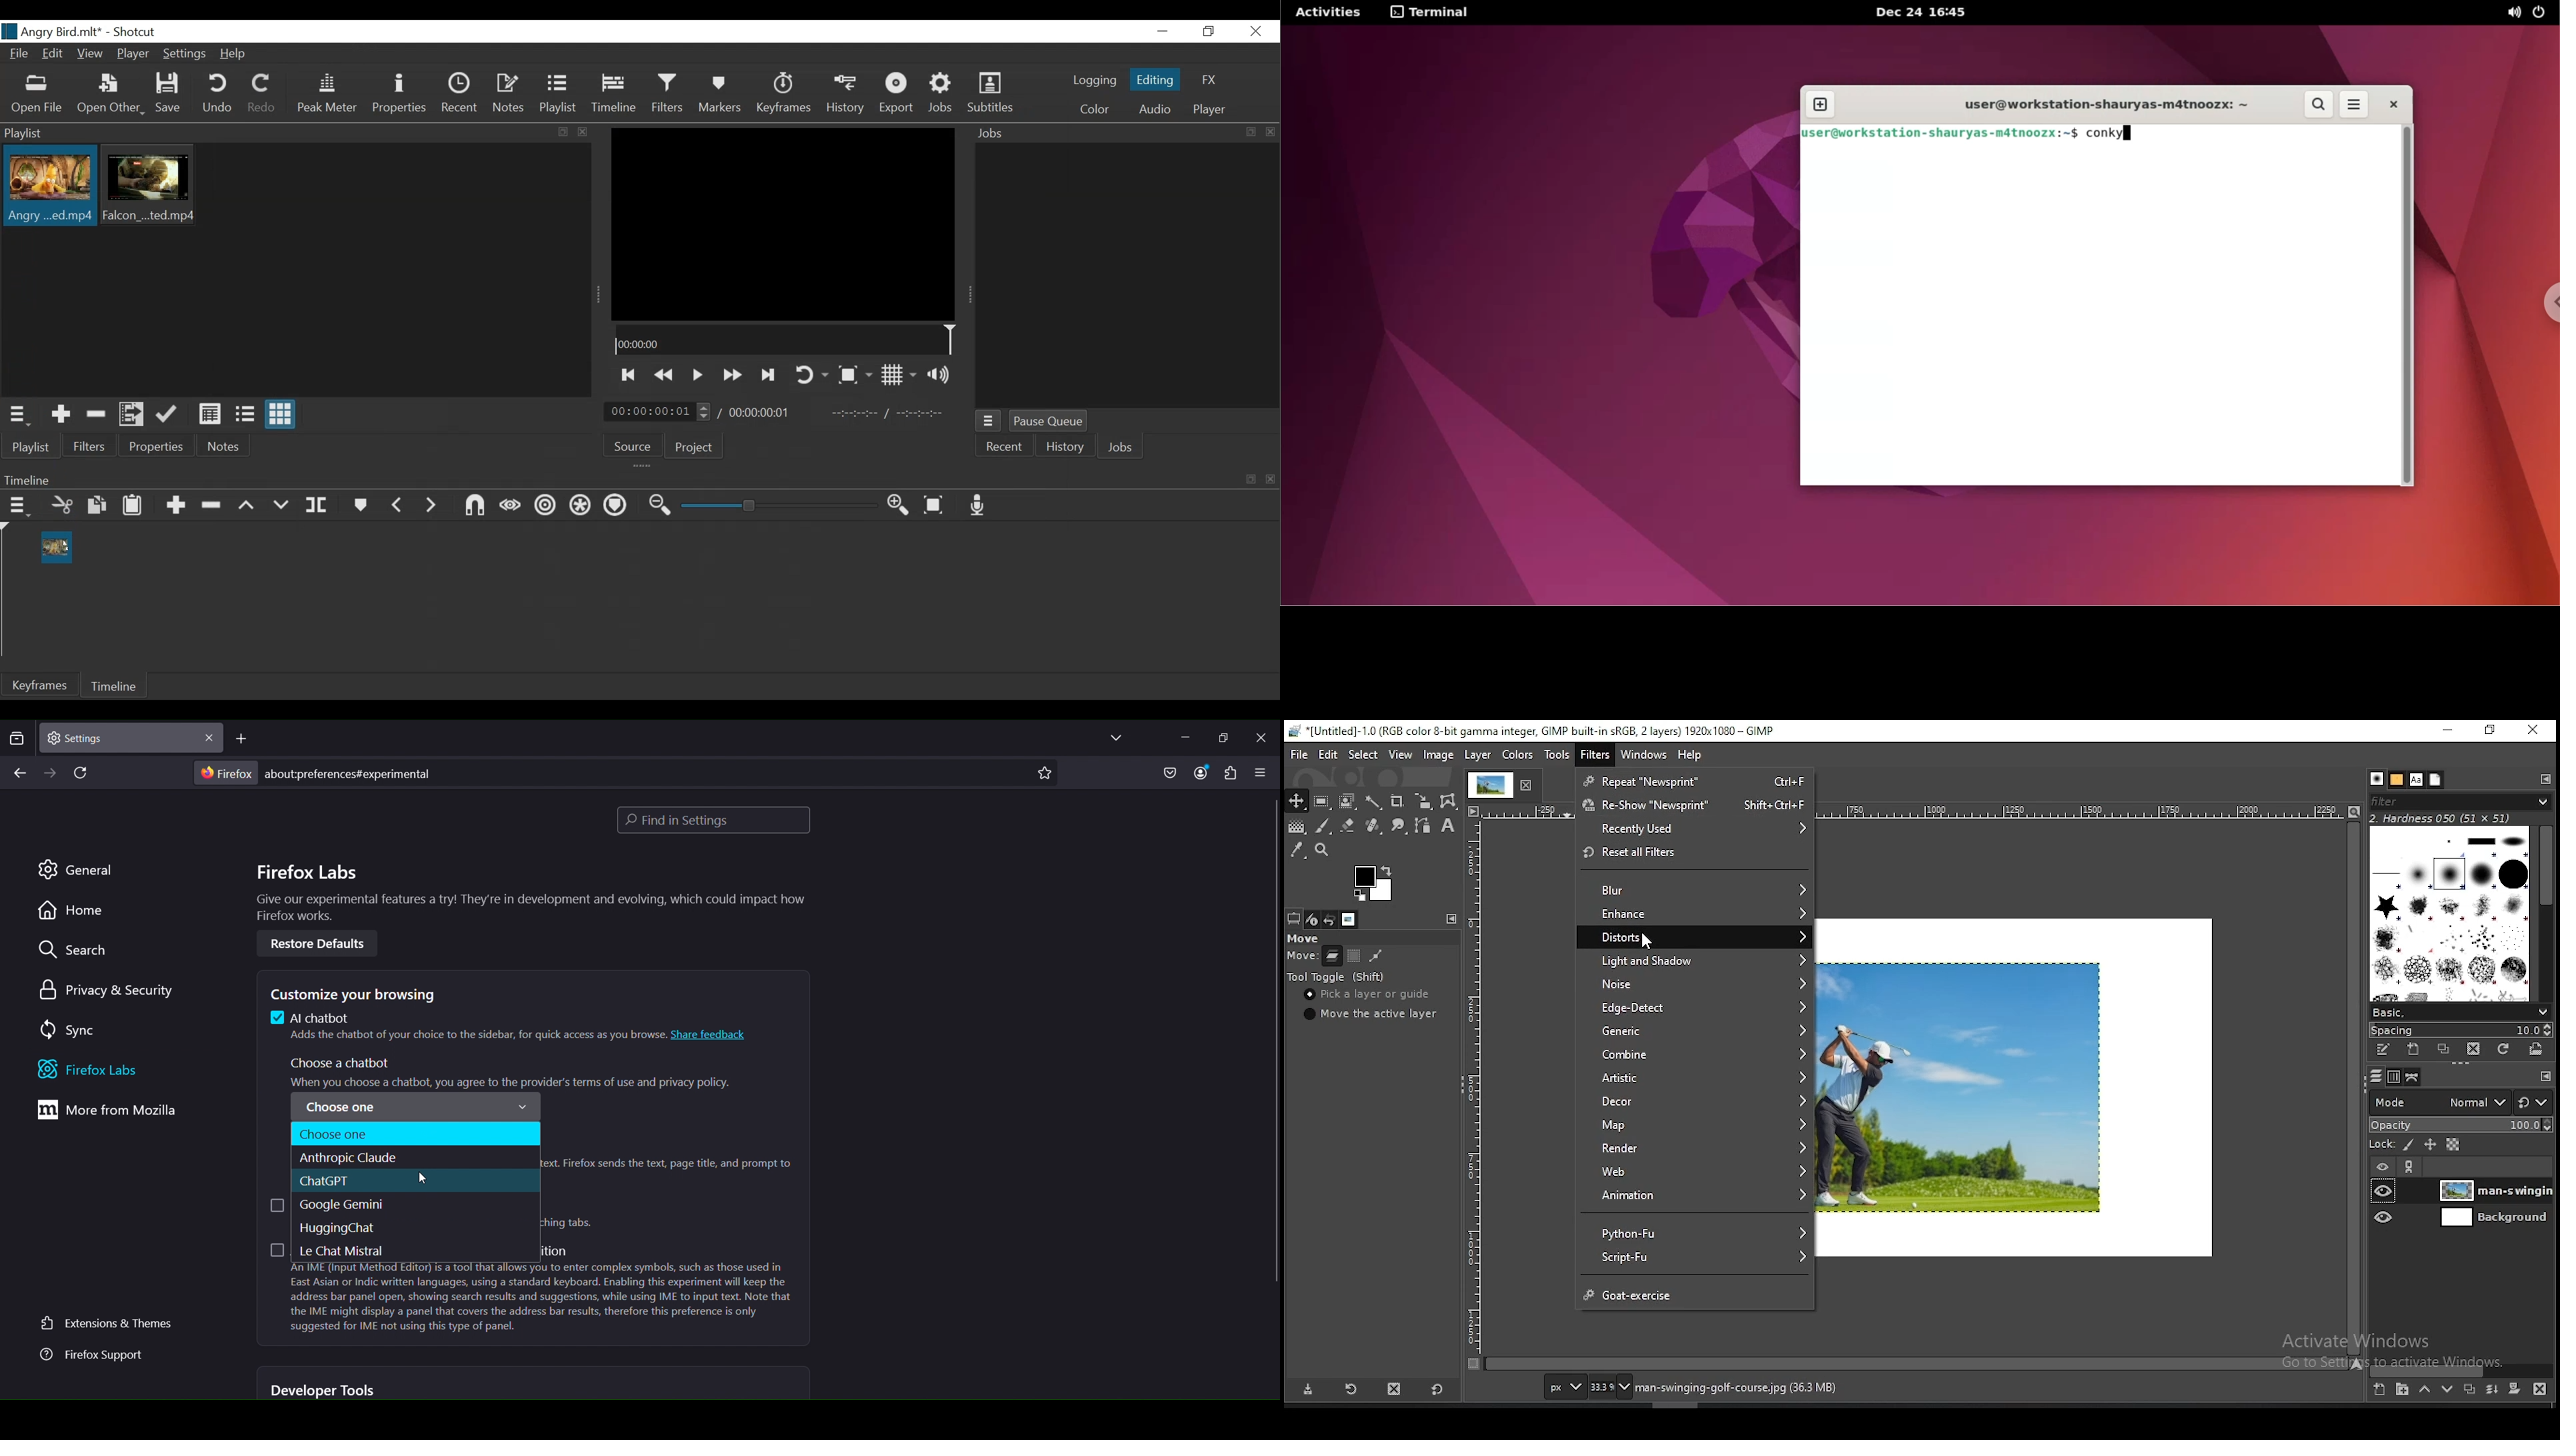 This screenshot has height=1456, width=2576. I want to click on Add files to the playlist, so click(133, 414).